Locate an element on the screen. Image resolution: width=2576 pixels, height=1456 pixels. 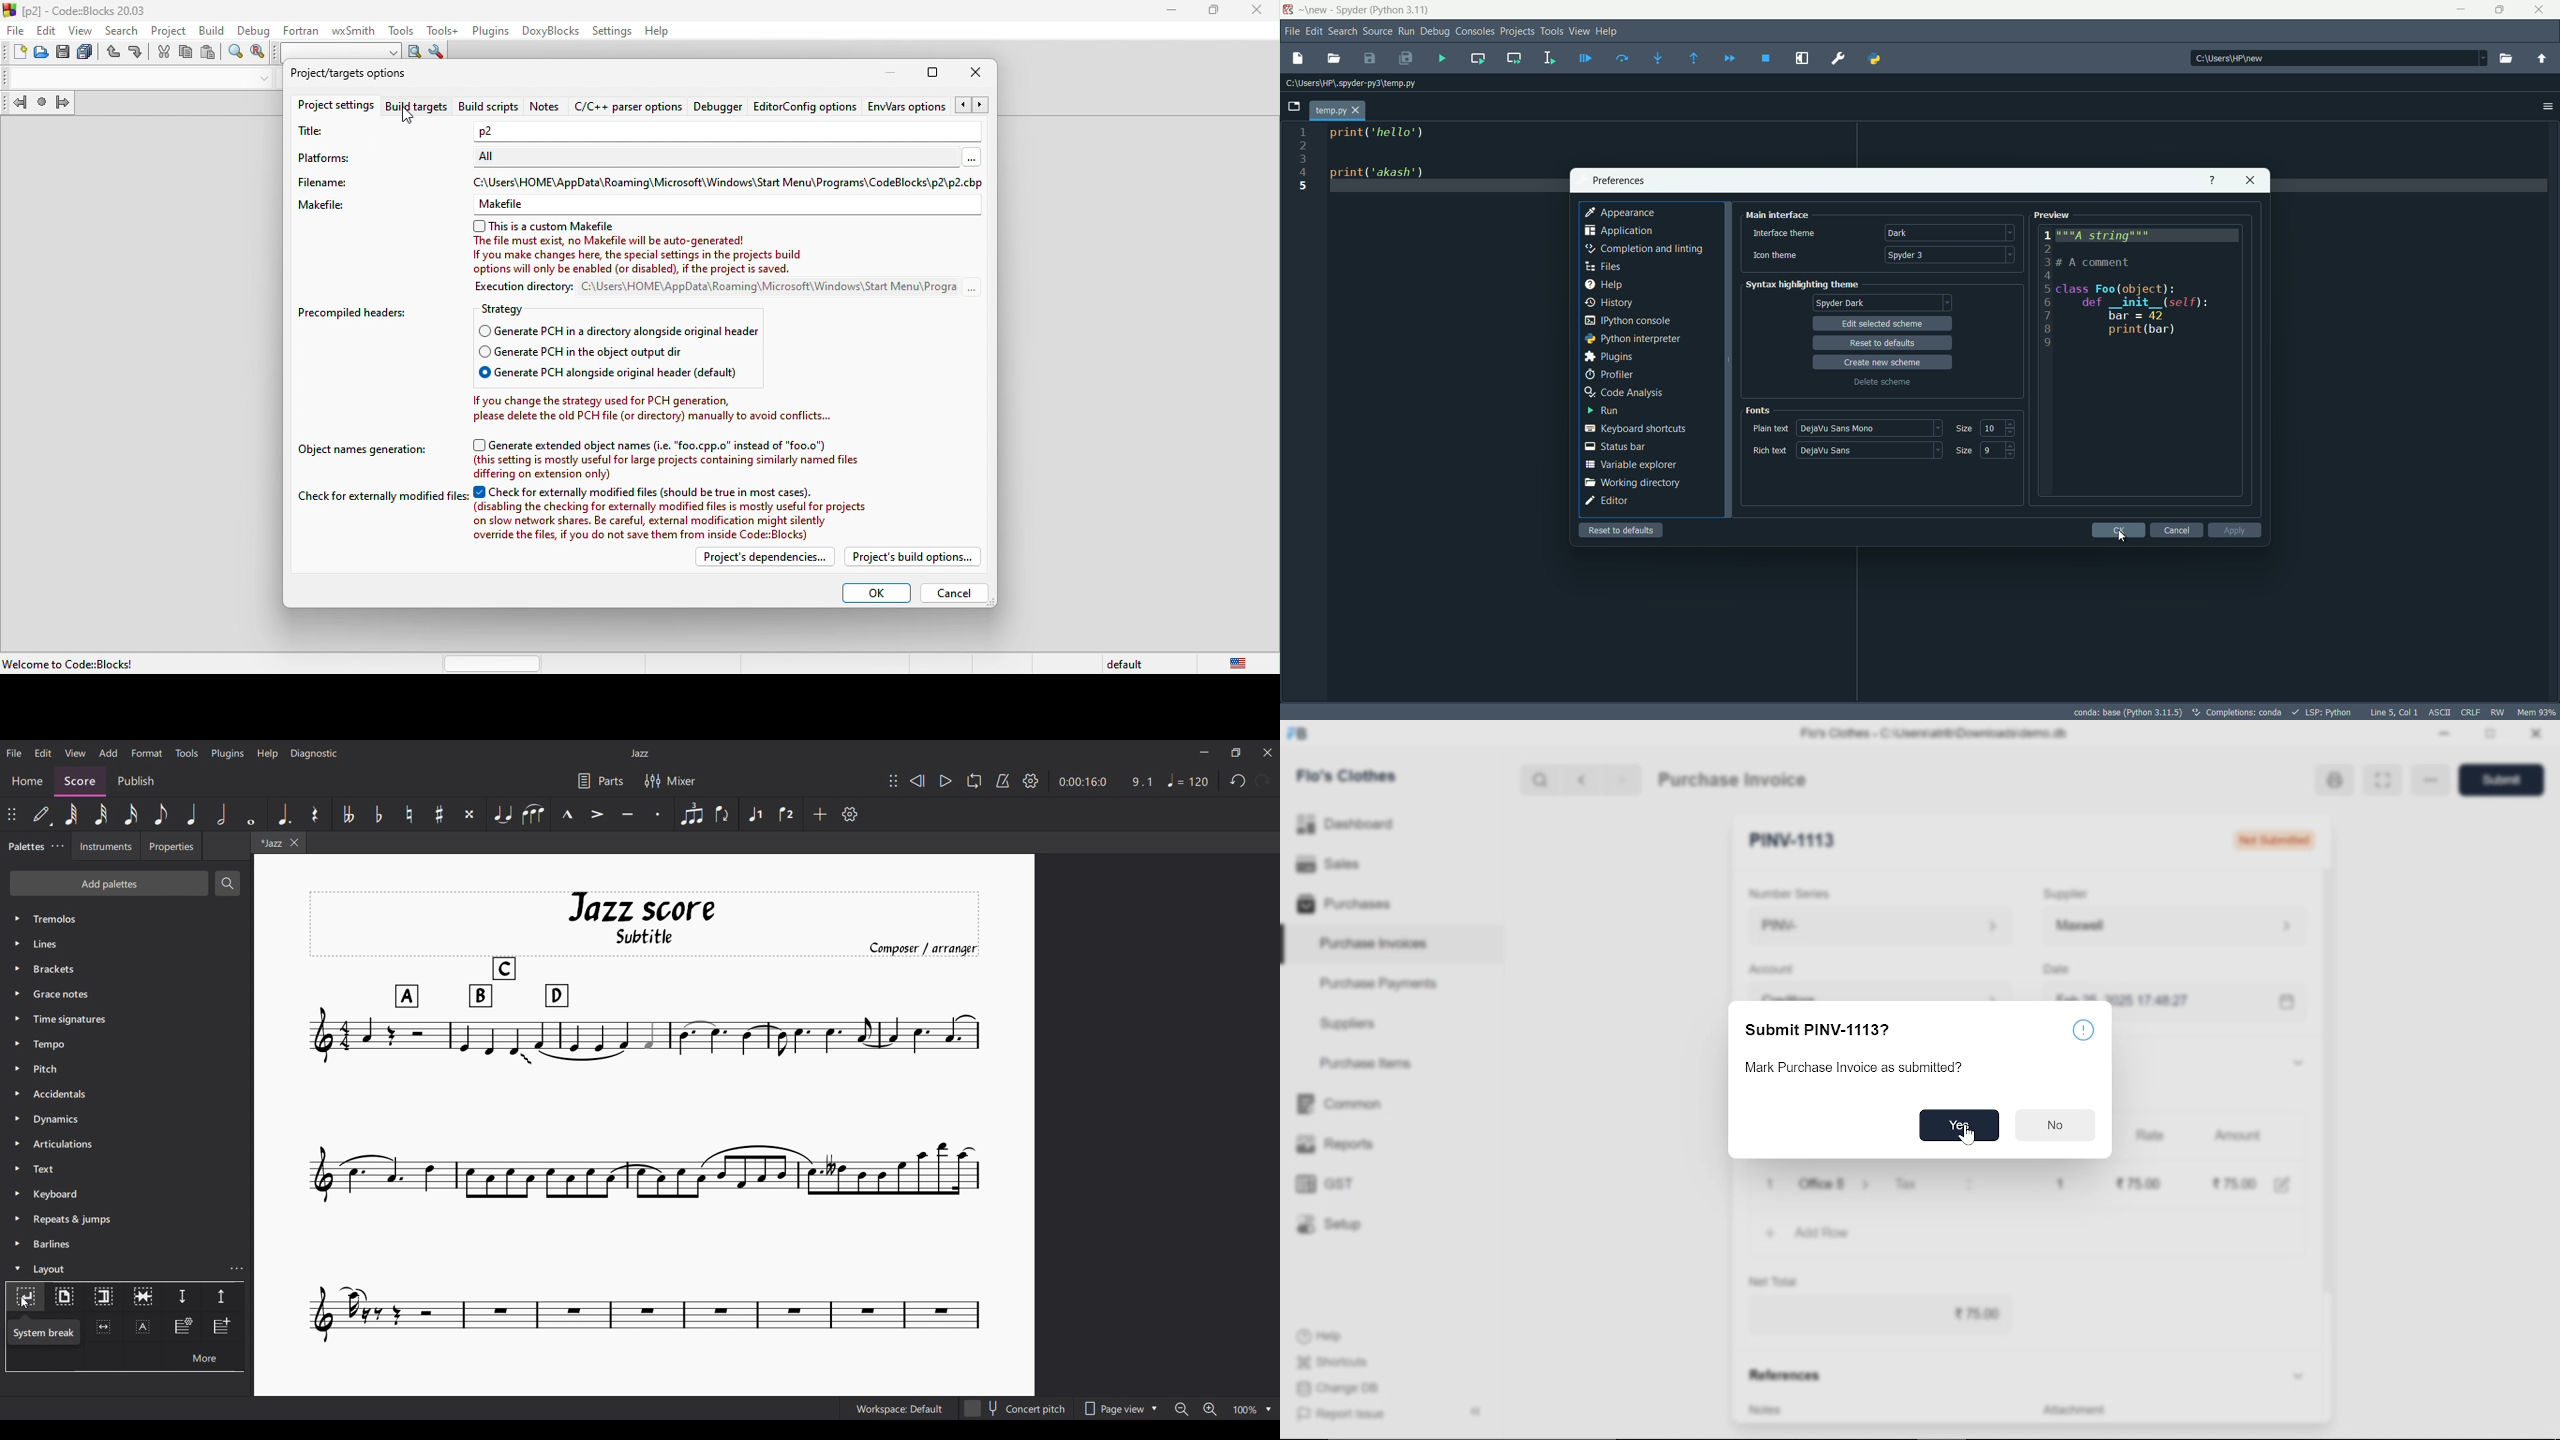
strategy is located at coordinates (507, 311).